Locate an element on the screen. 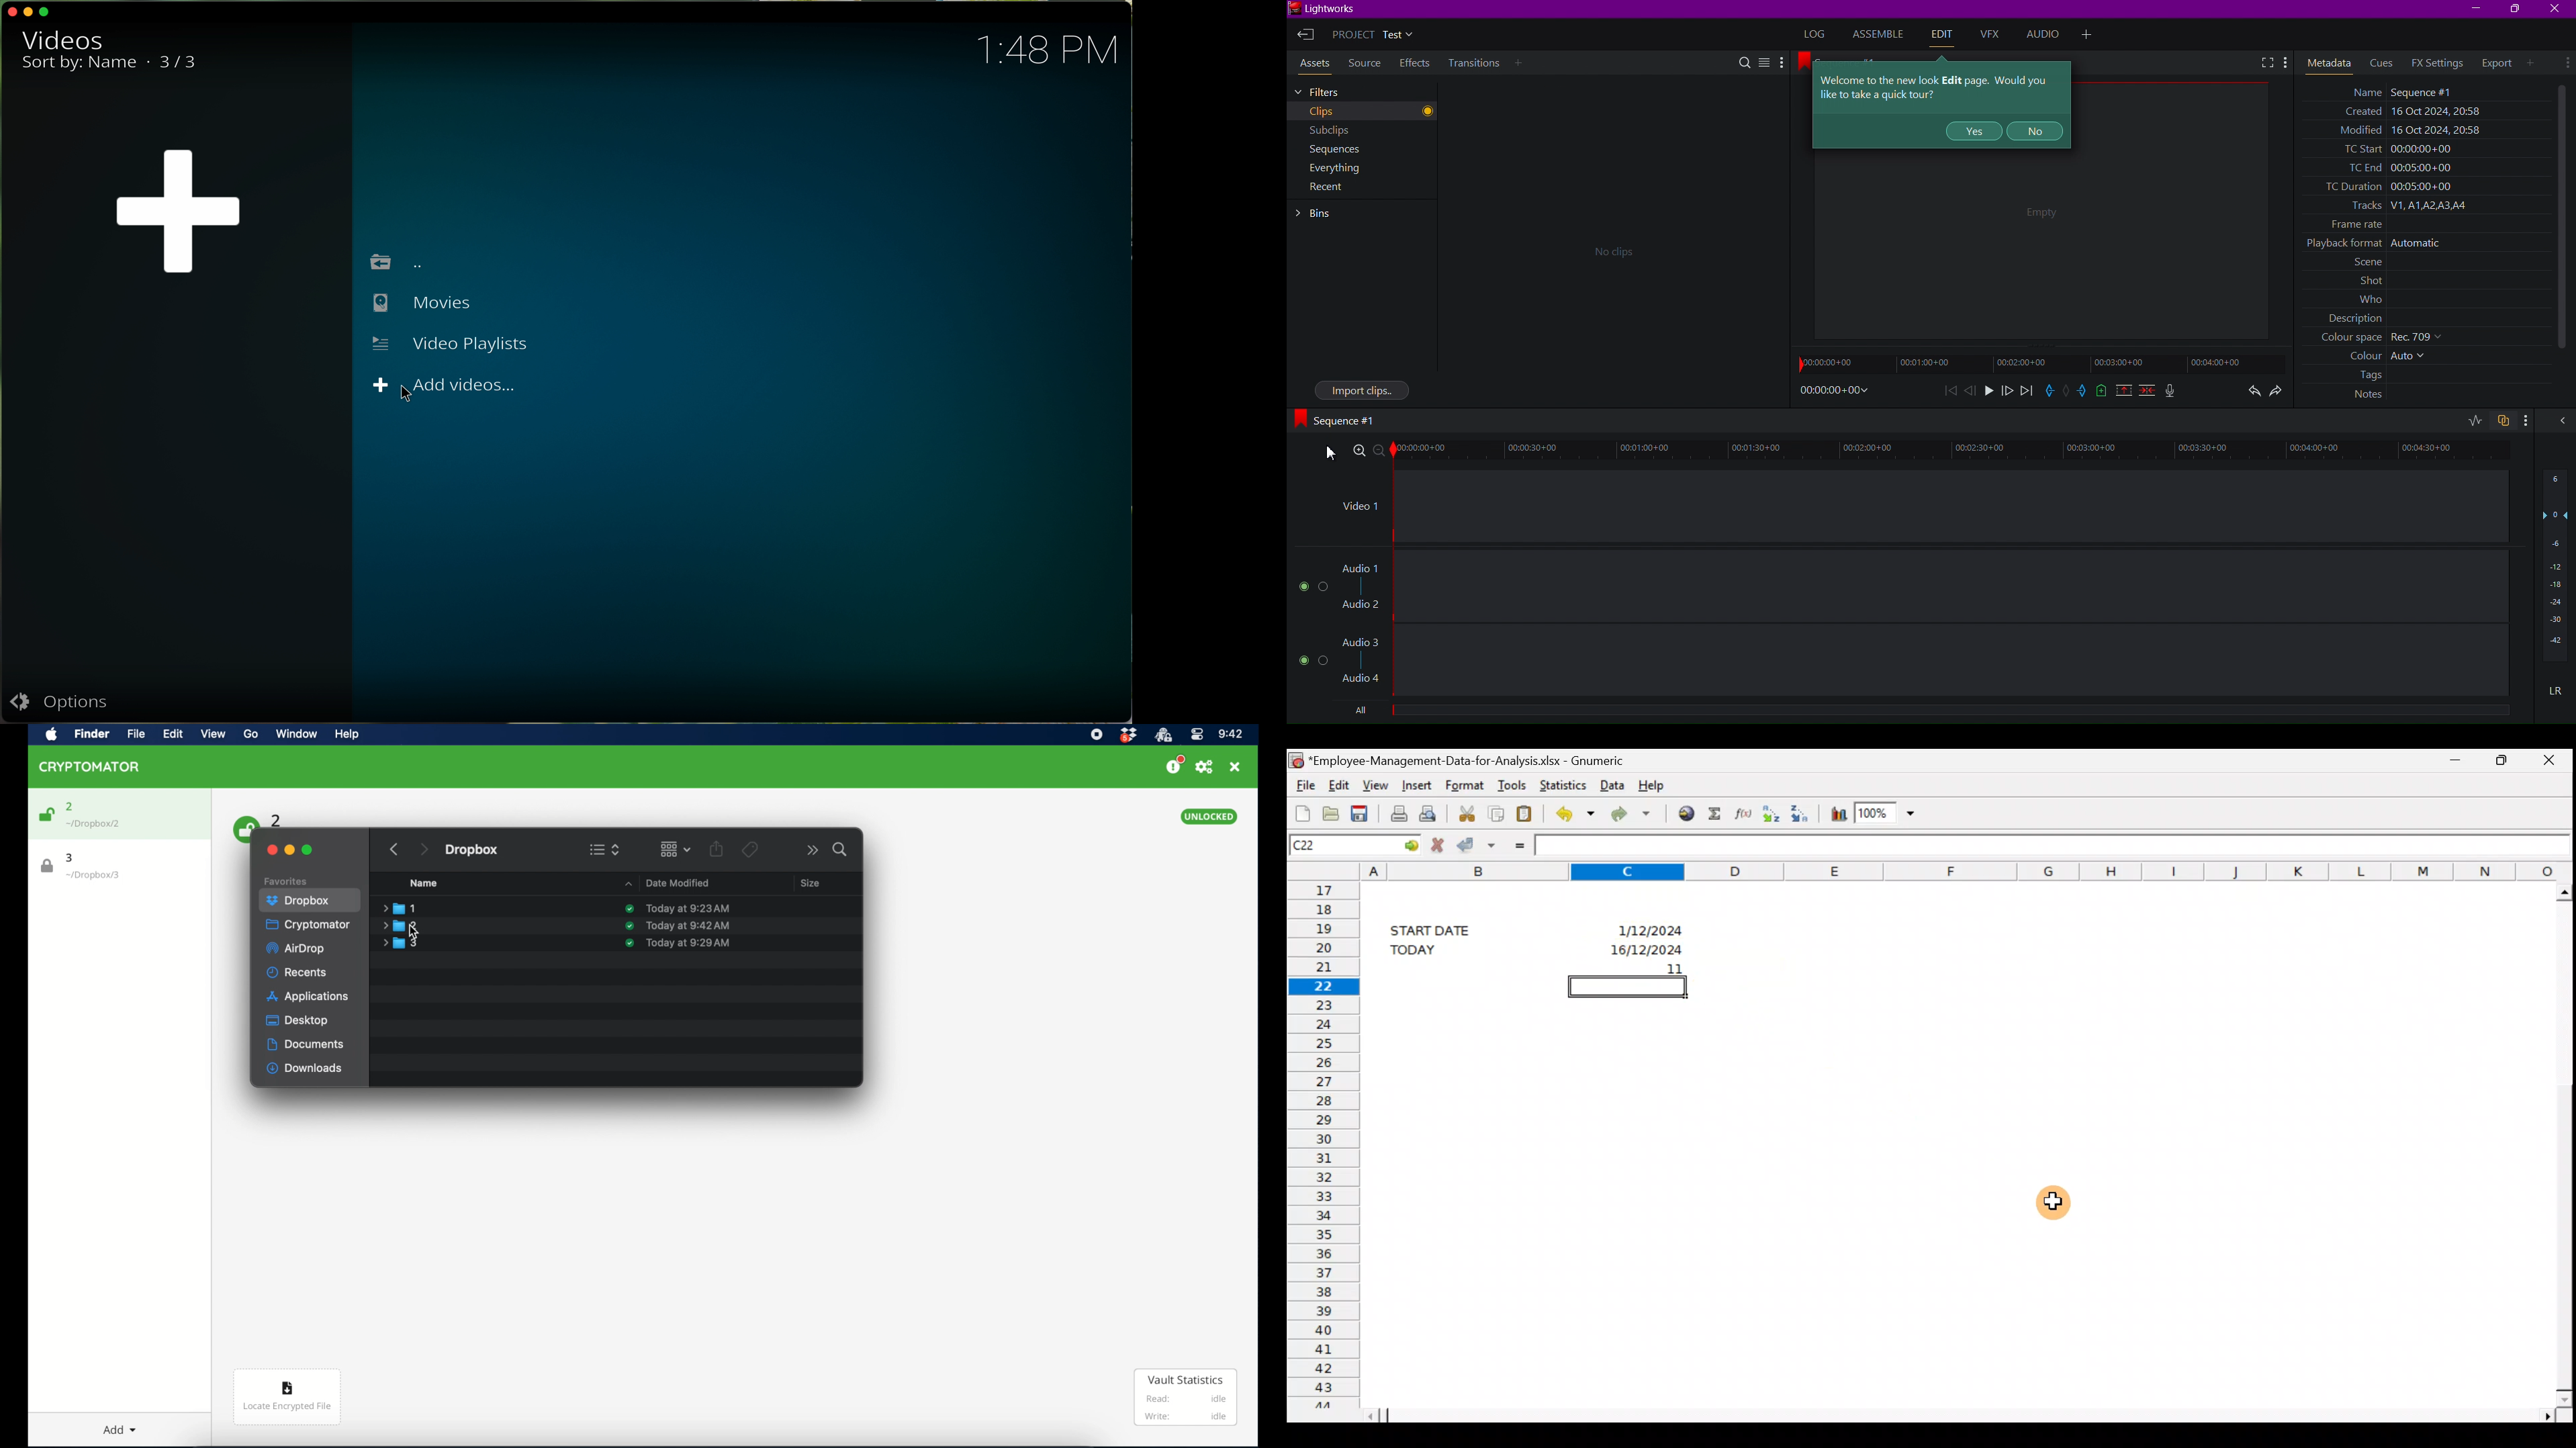  No clips is located at coordinates (1618, 242).